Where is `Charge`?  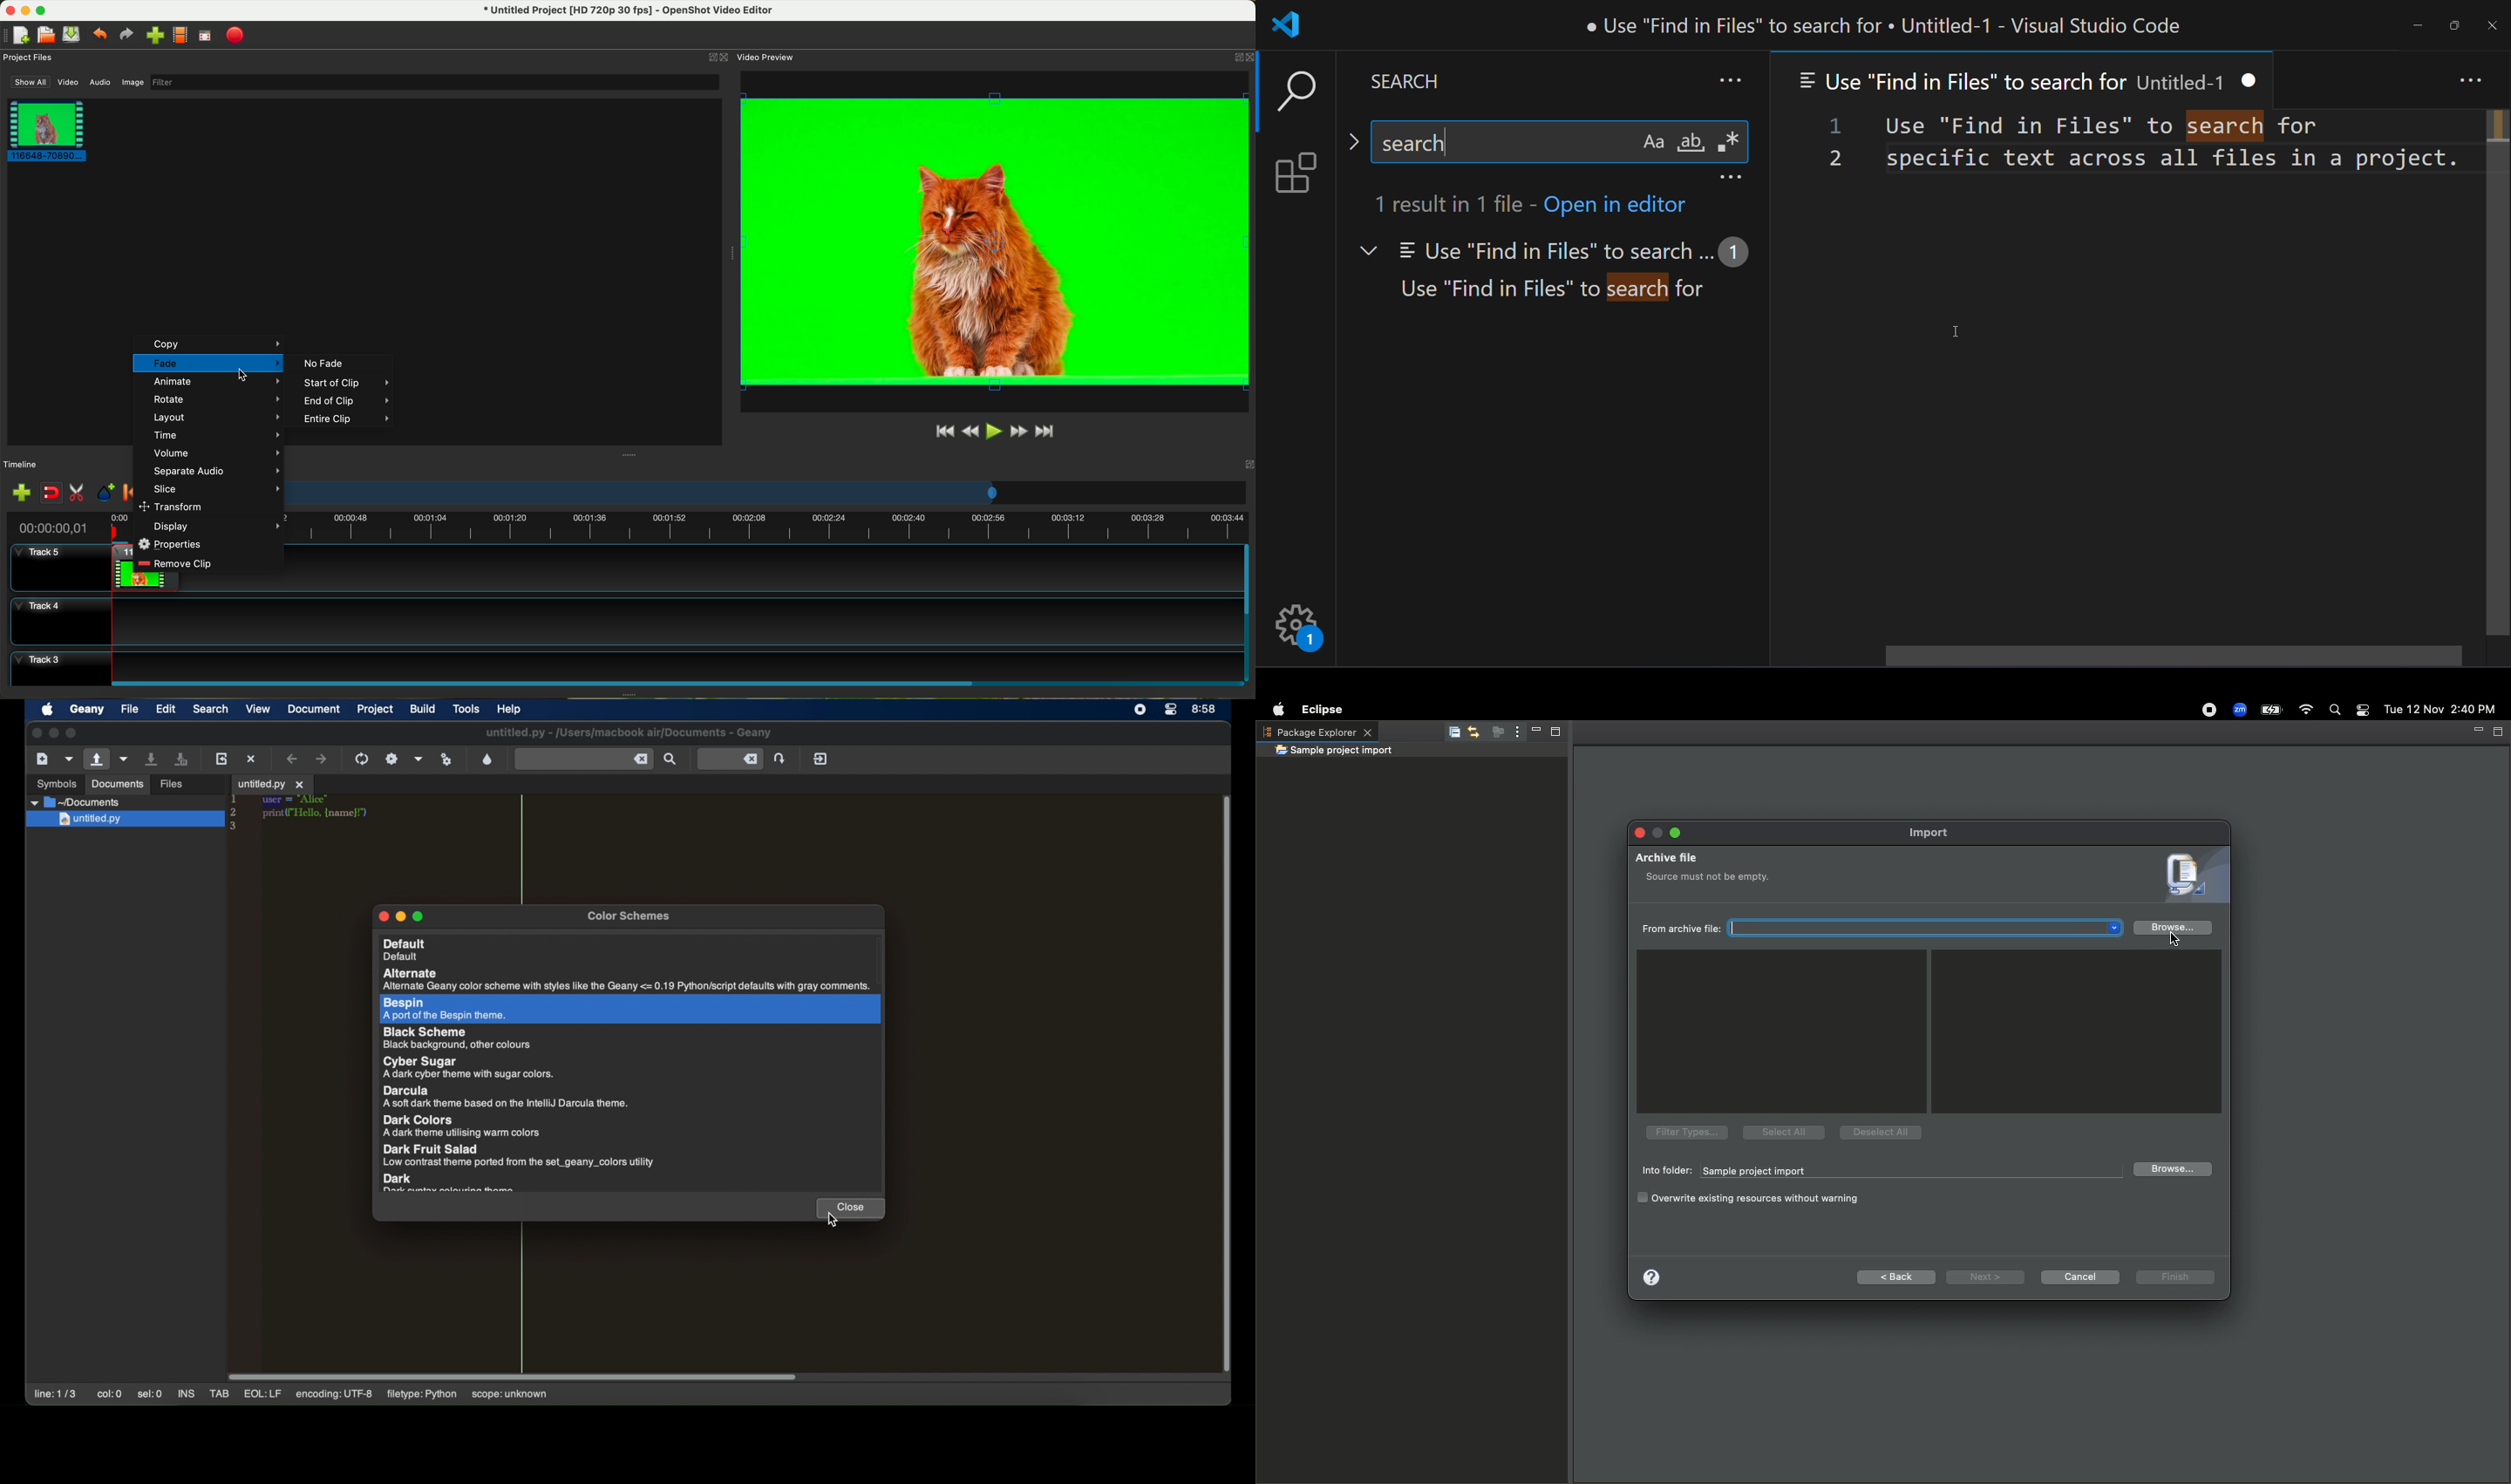 Charge is located at coordinates (2273, 710).